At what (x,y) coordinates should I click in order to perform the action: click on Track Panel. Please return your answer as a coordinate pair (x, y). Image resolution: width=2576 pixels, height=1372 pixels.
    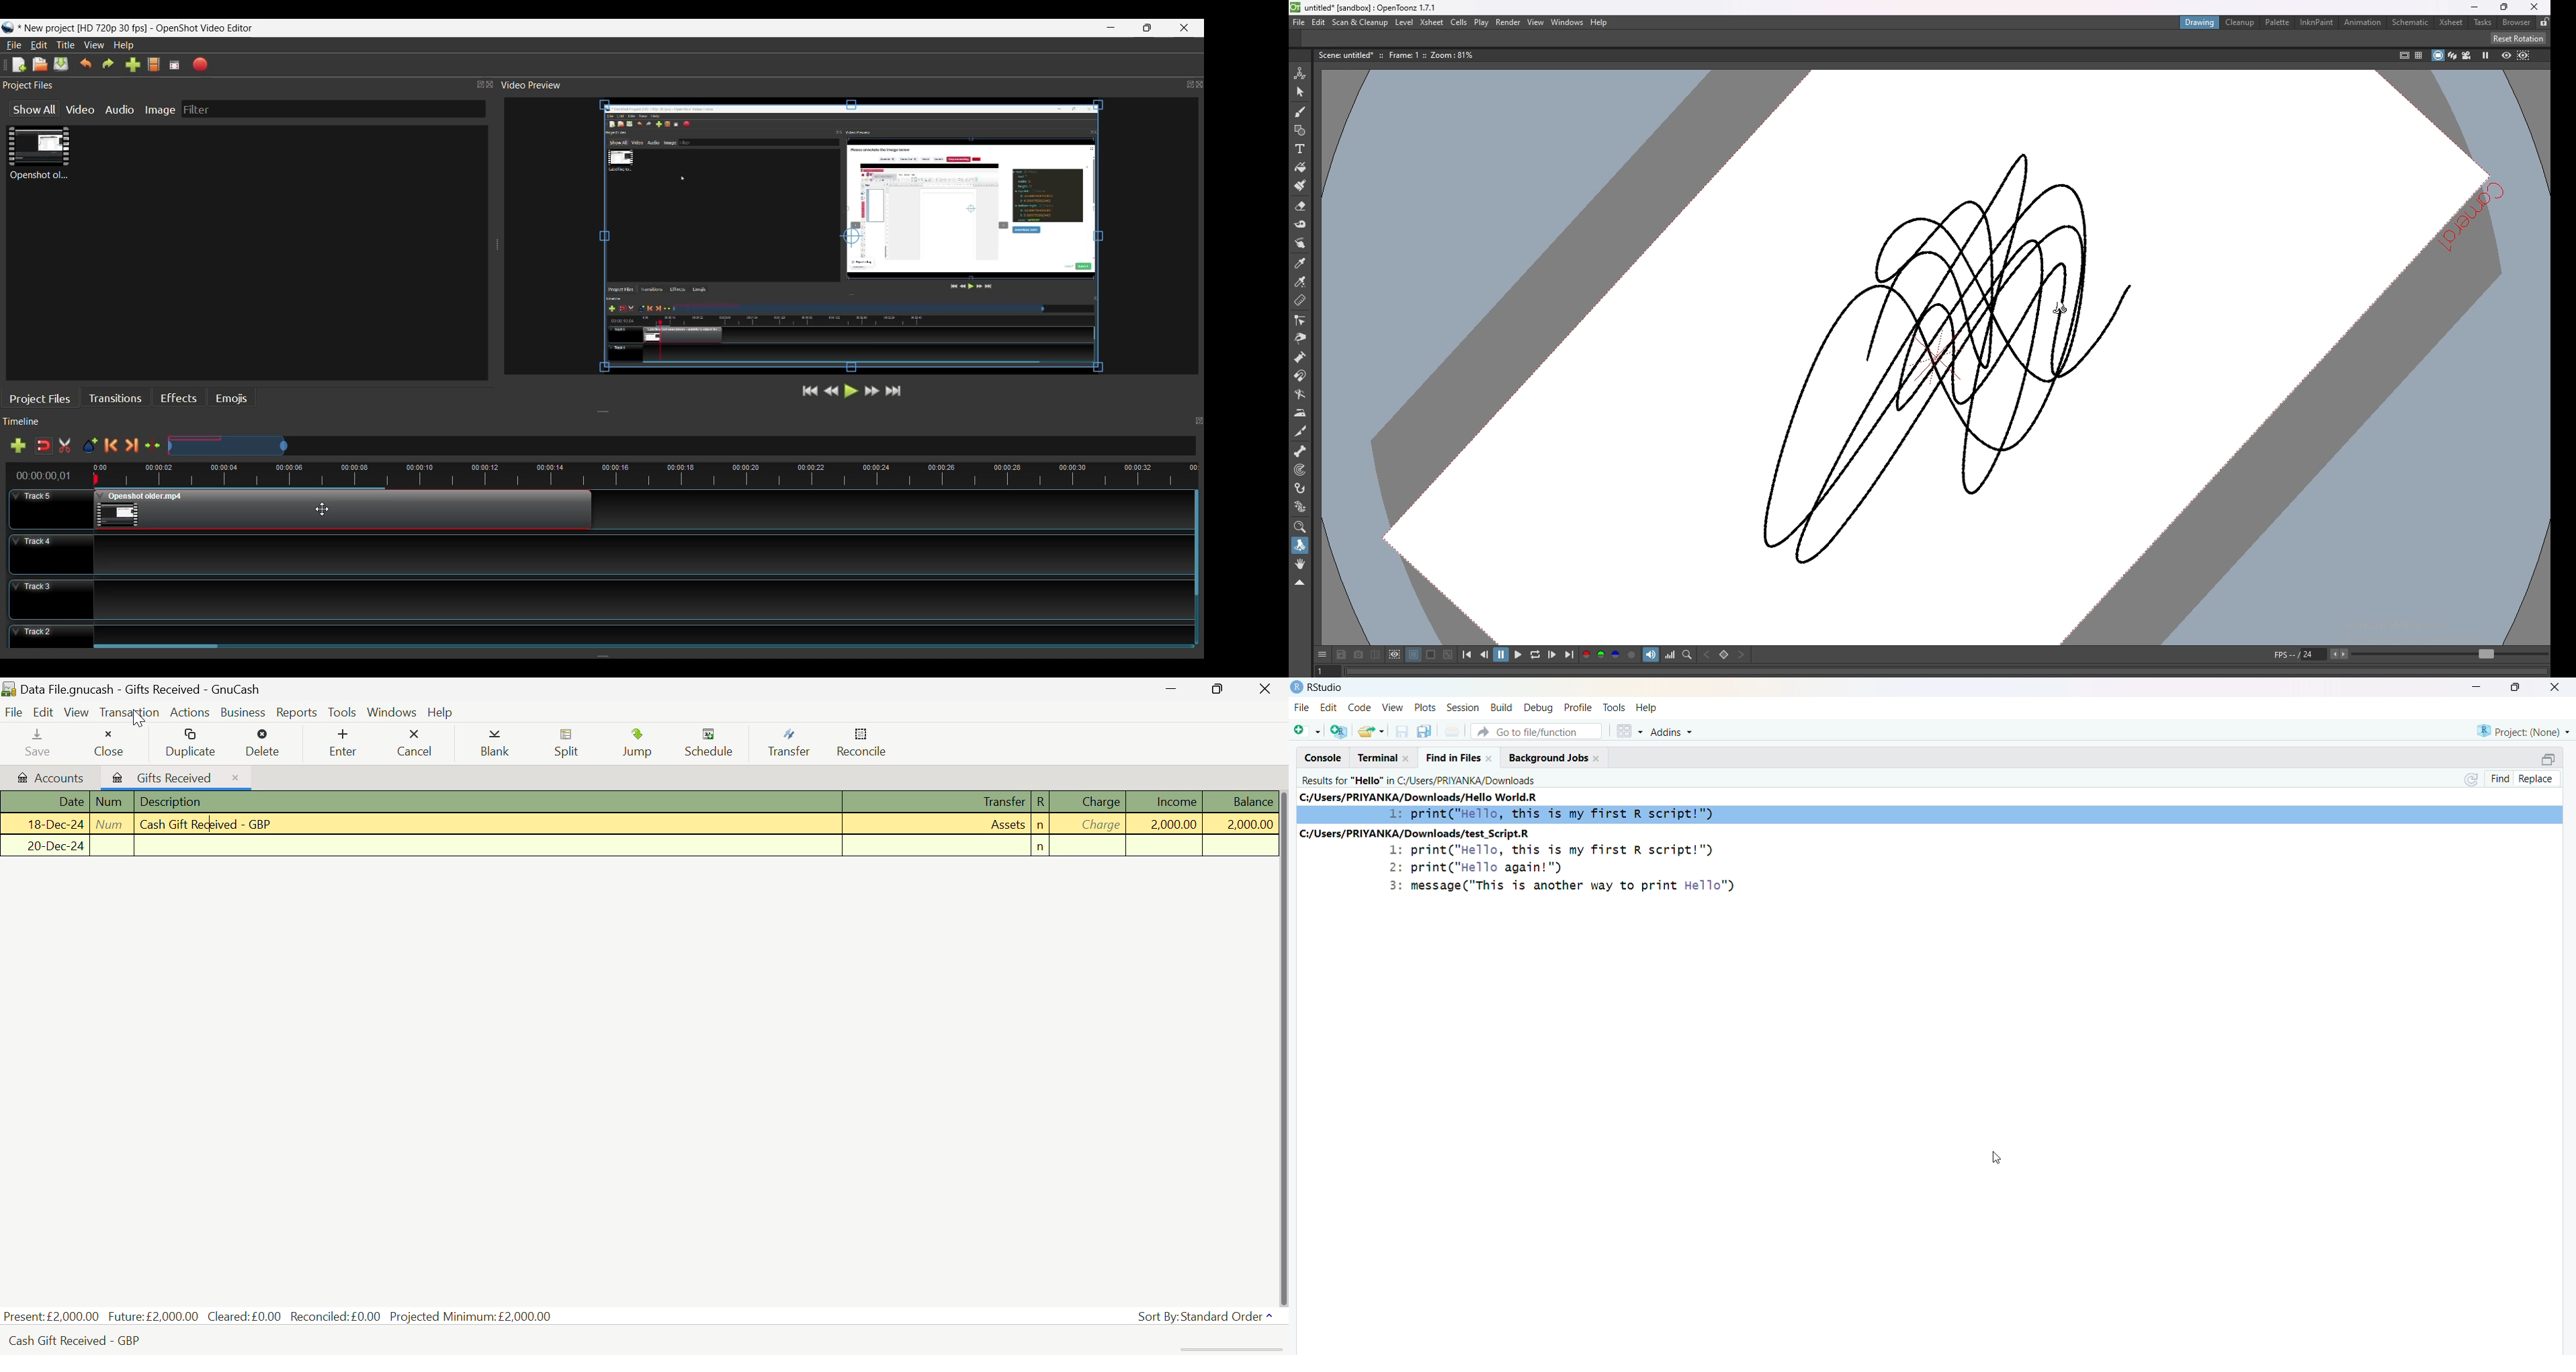
    Looking at the image, I should click on (639, 598).